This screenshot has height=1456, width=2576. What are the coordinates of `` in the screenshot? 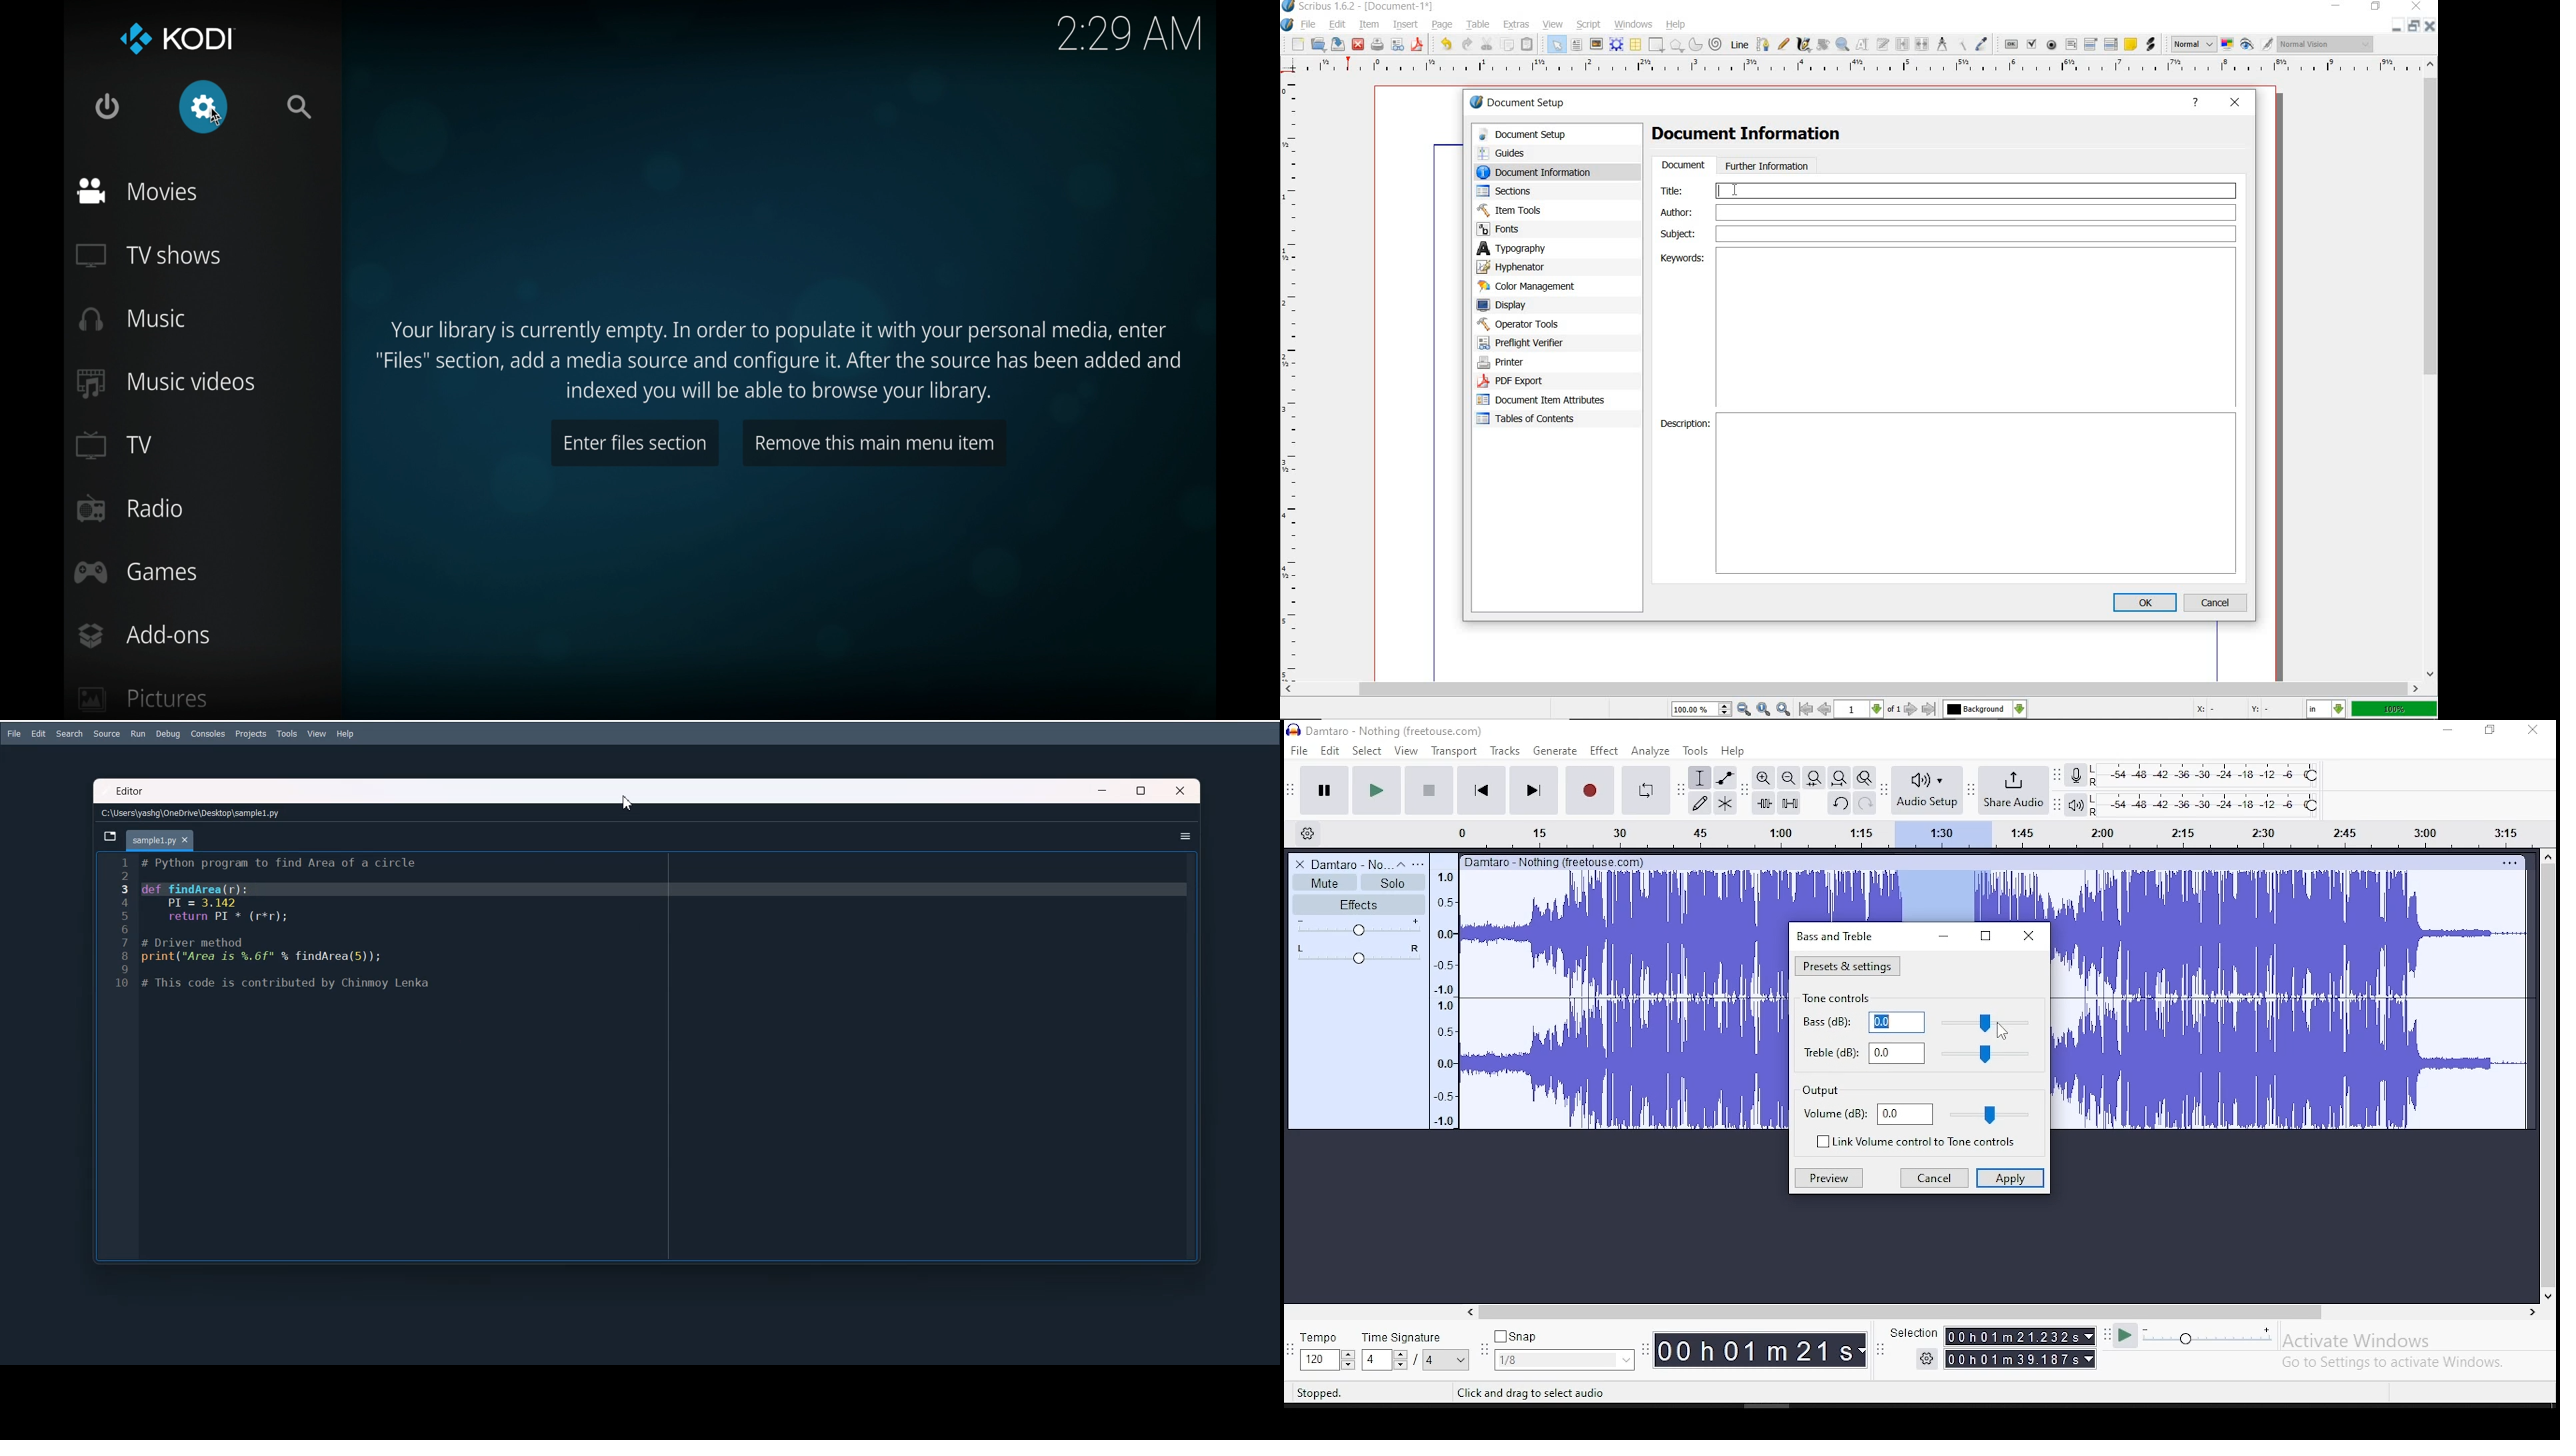 It's located at (2056, 803).